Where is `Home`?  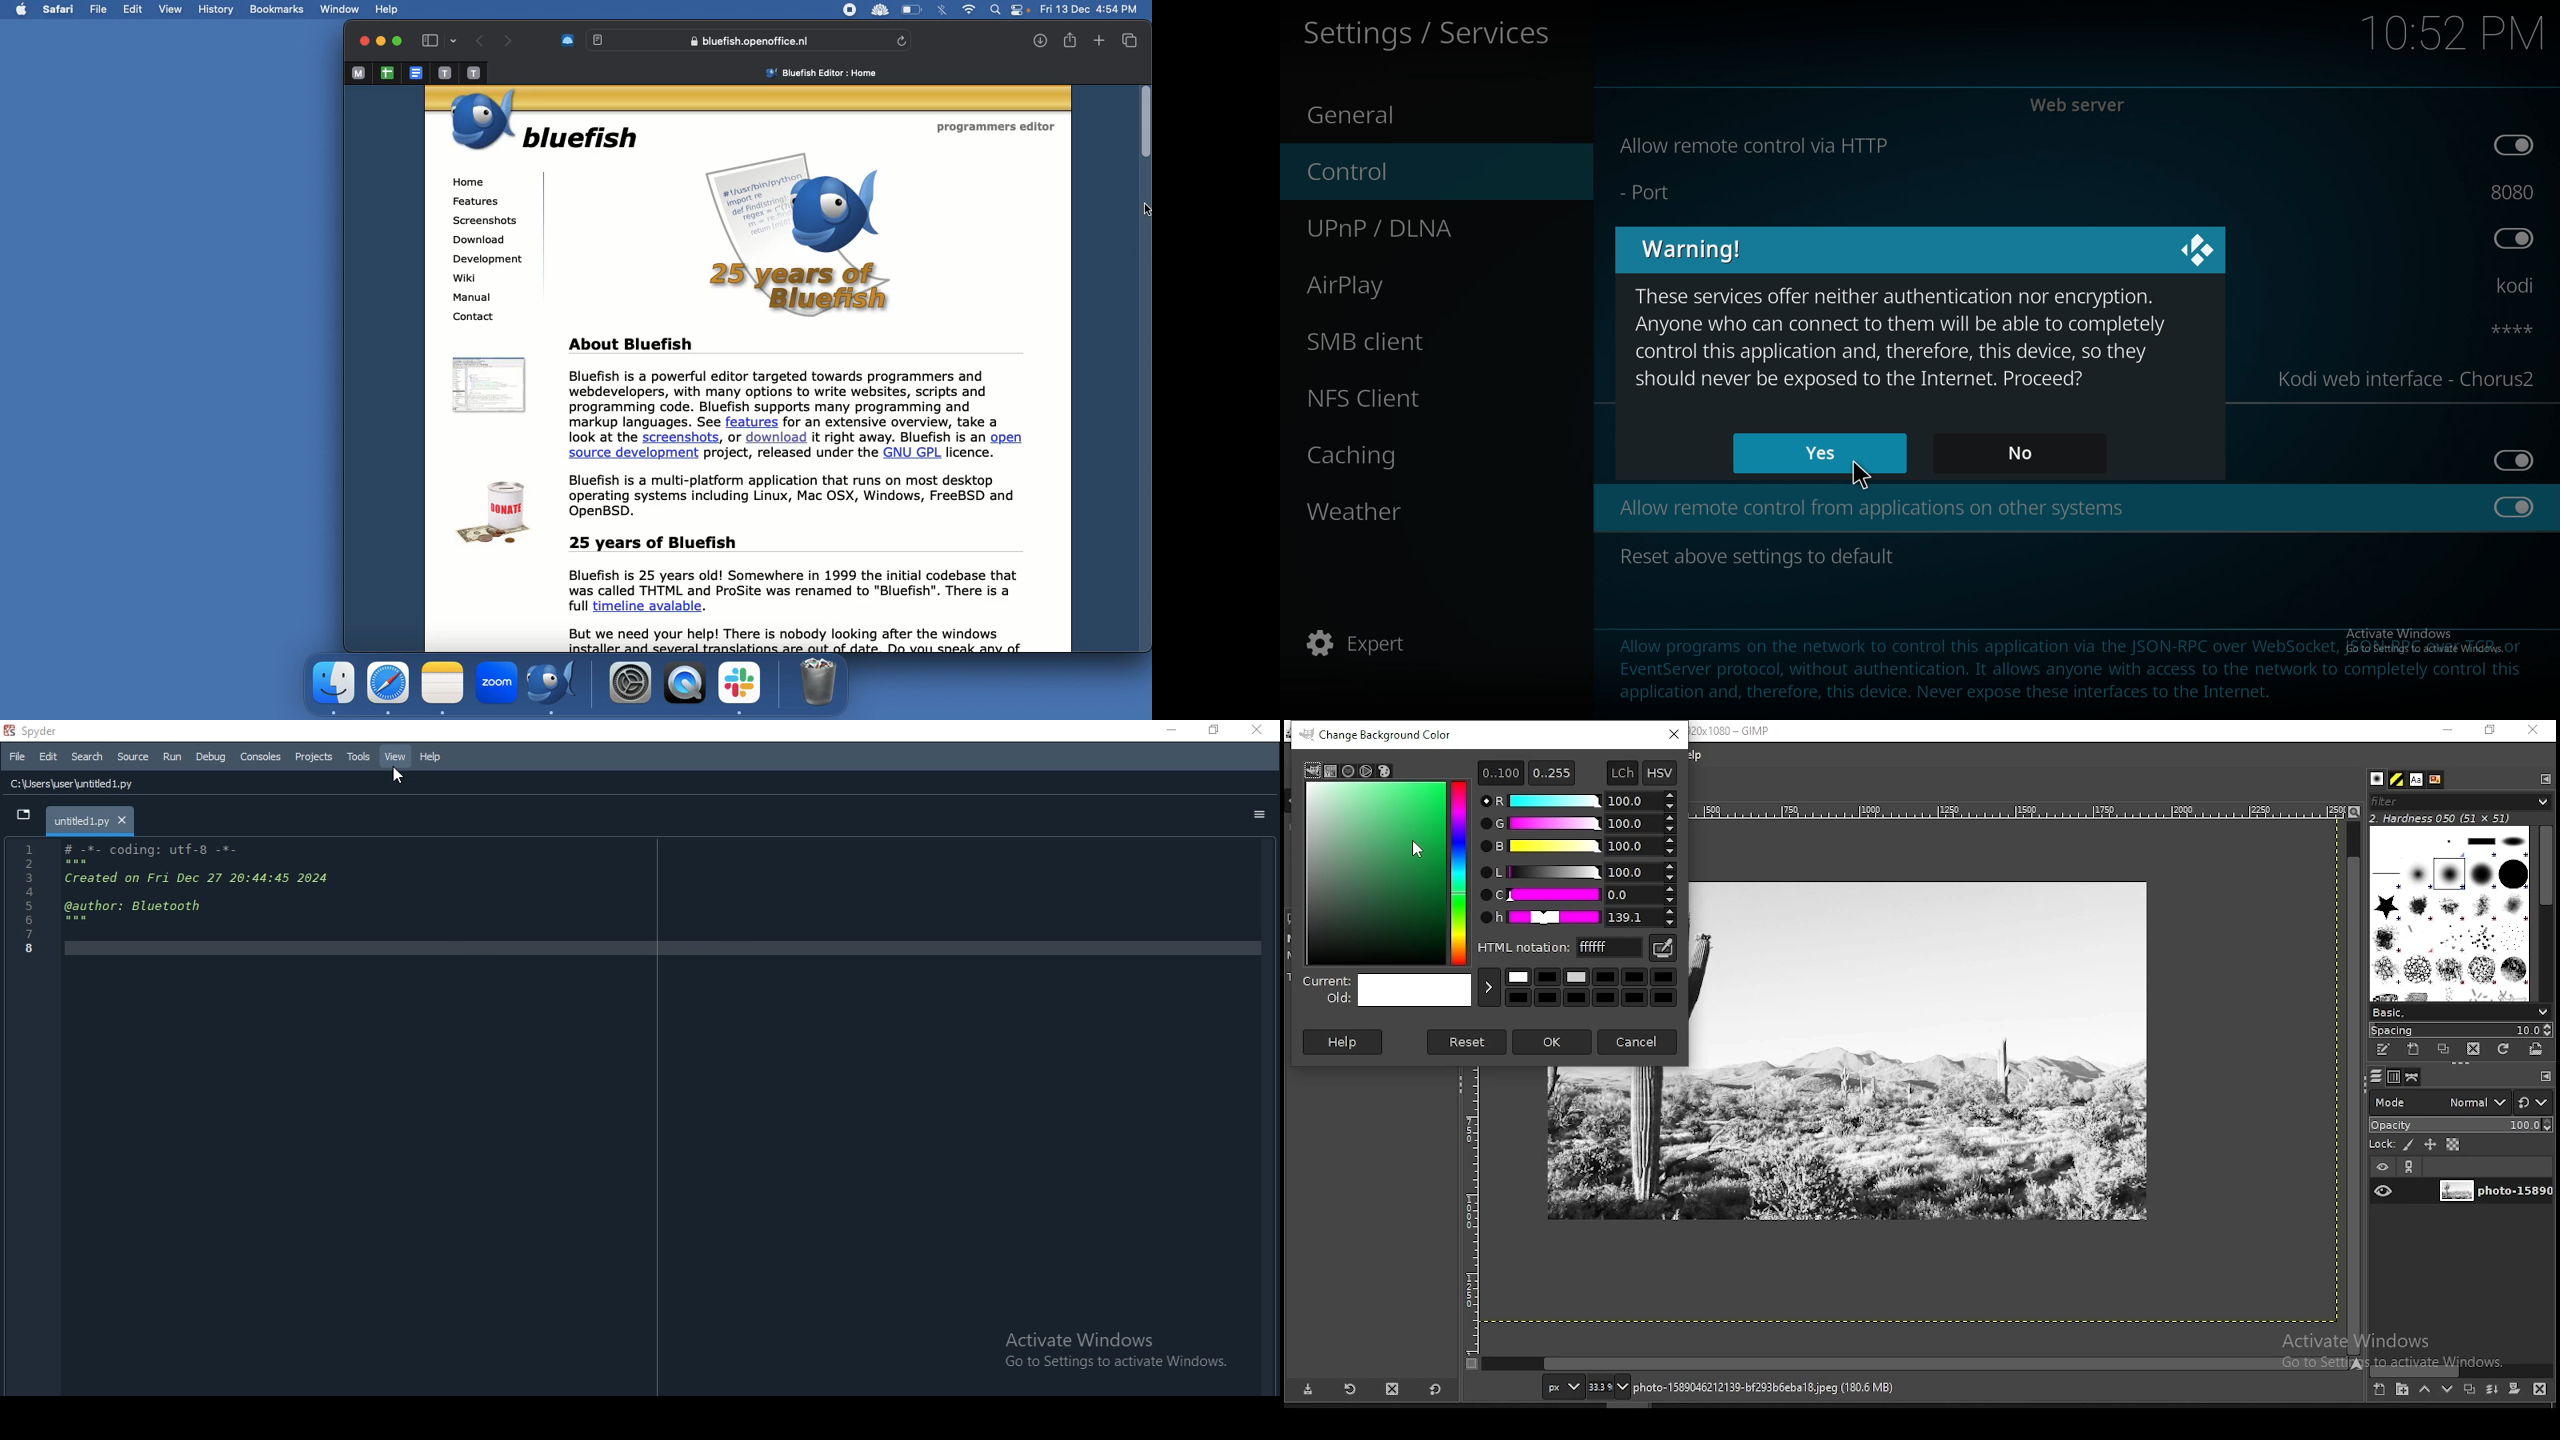
Home is located at coordinates (464, 184).